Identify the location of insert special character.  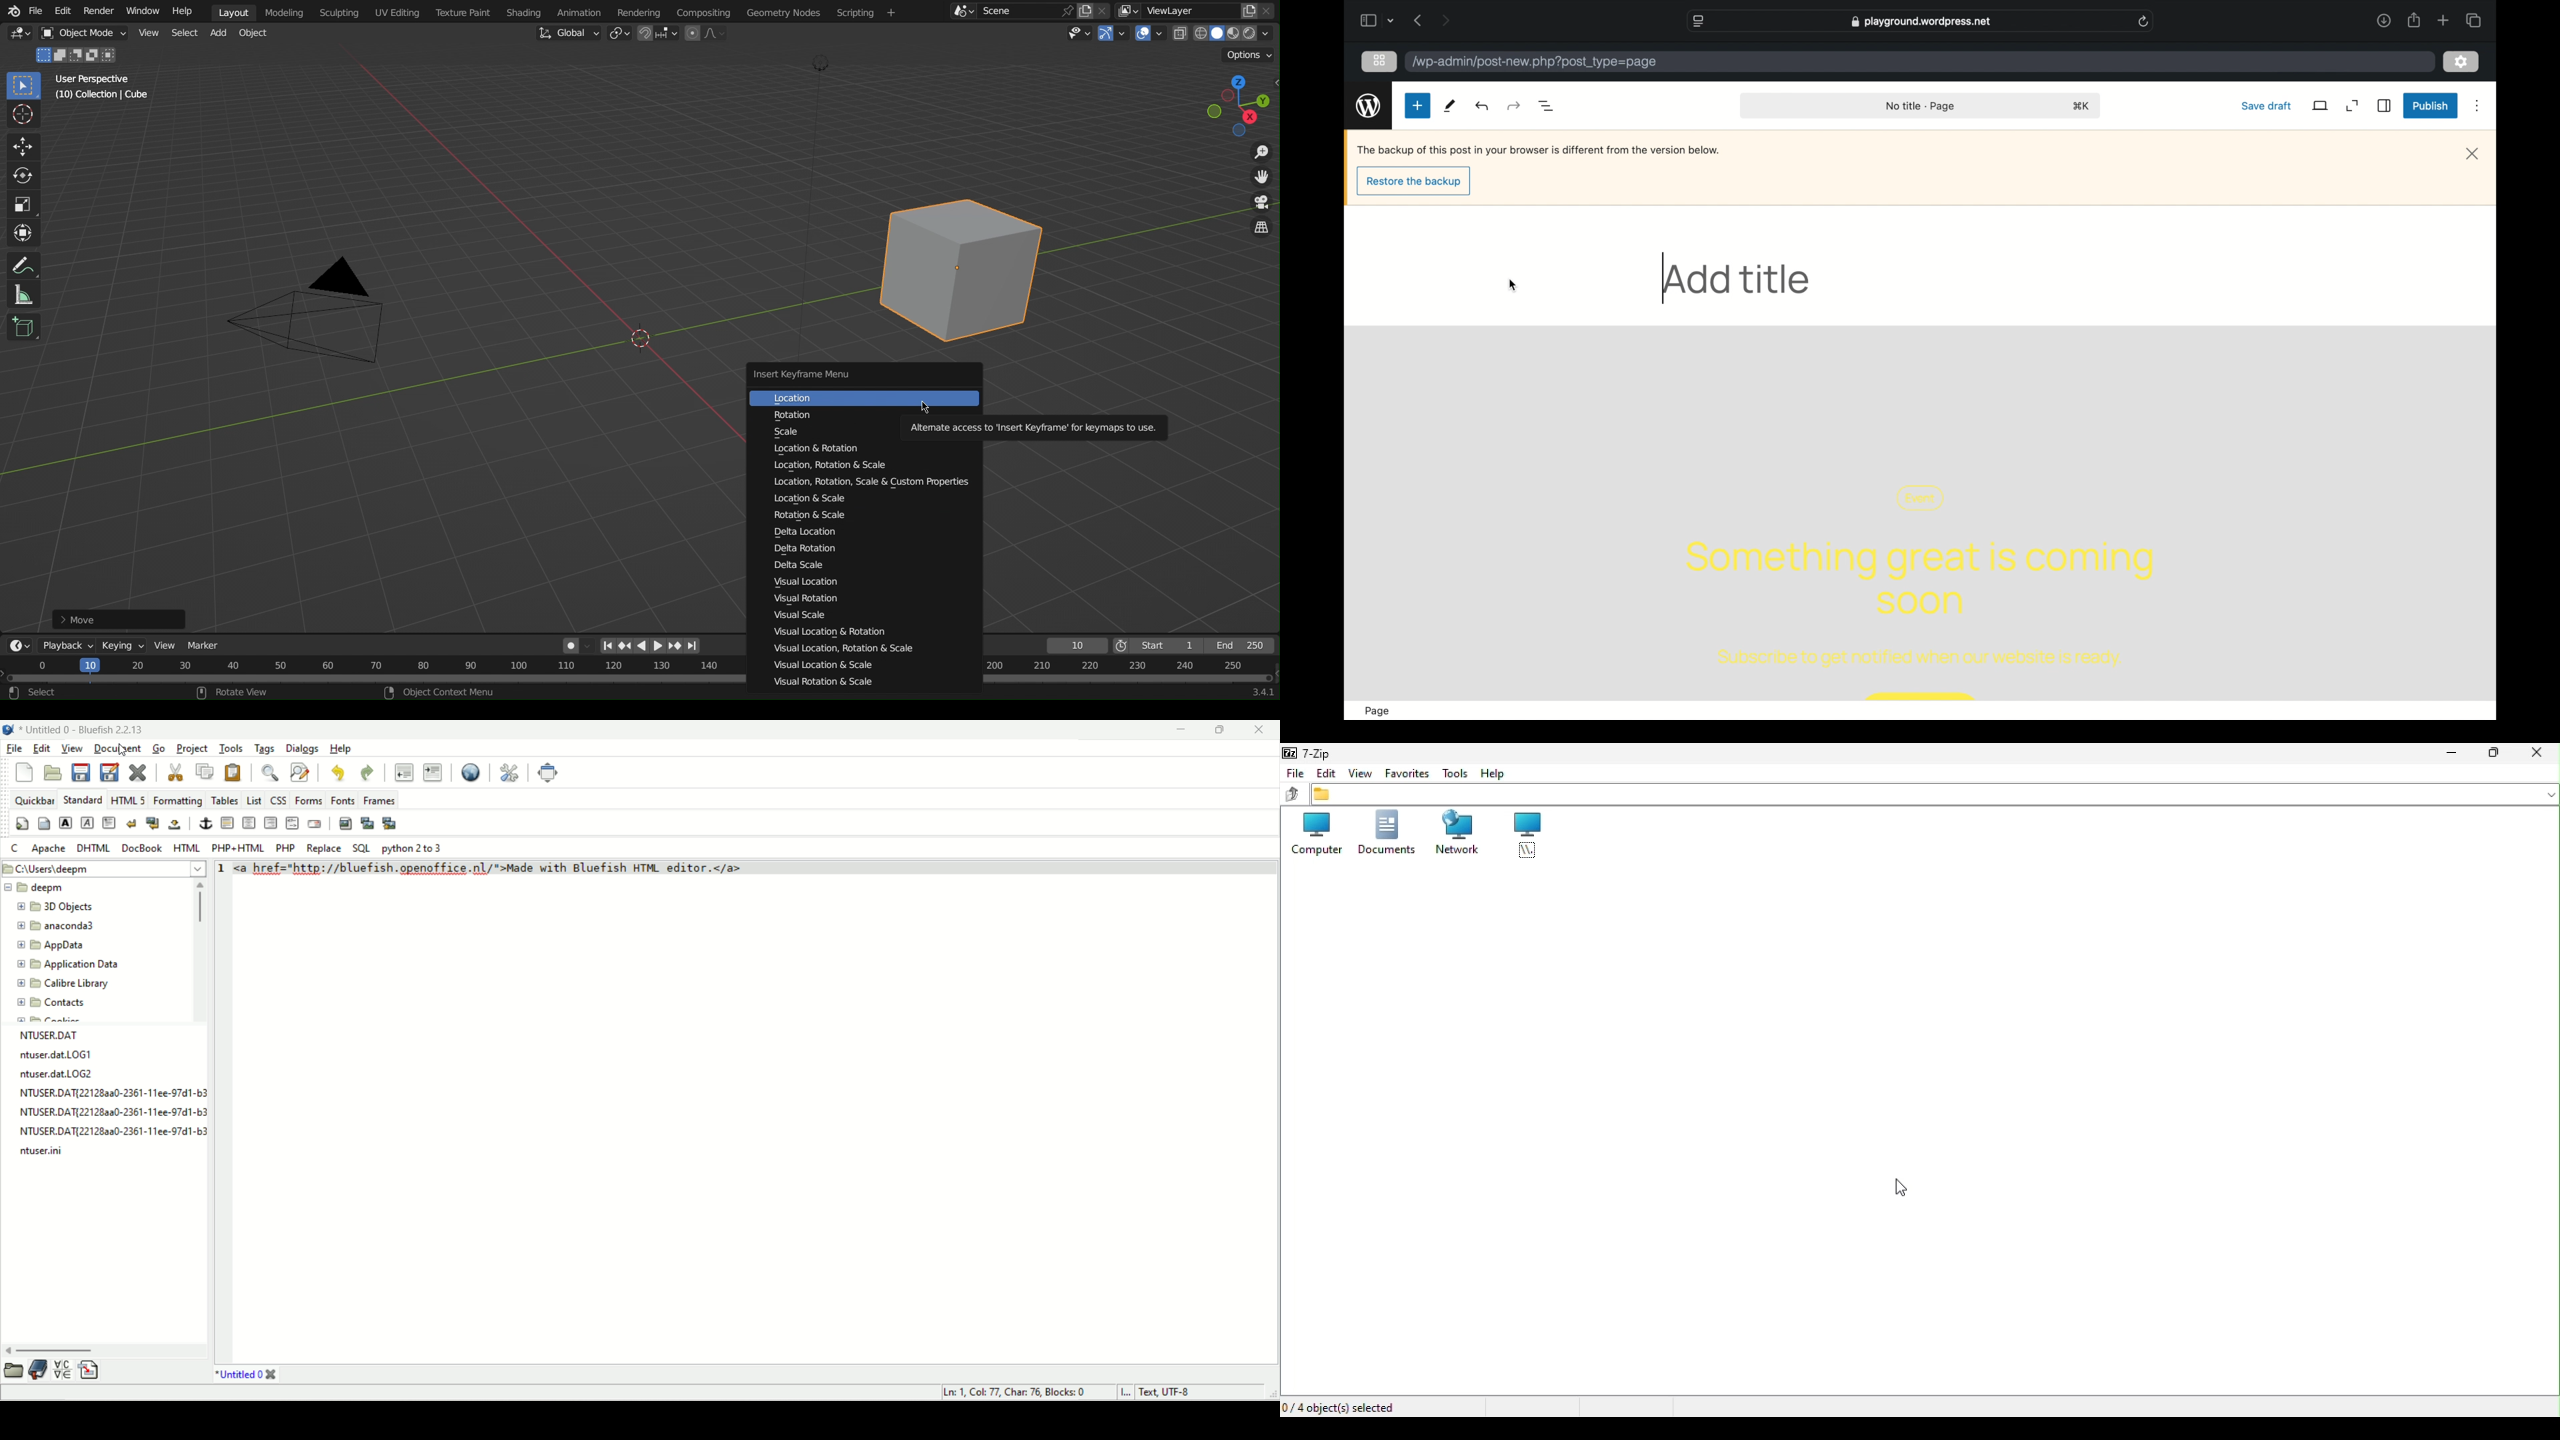
(63, 1370).